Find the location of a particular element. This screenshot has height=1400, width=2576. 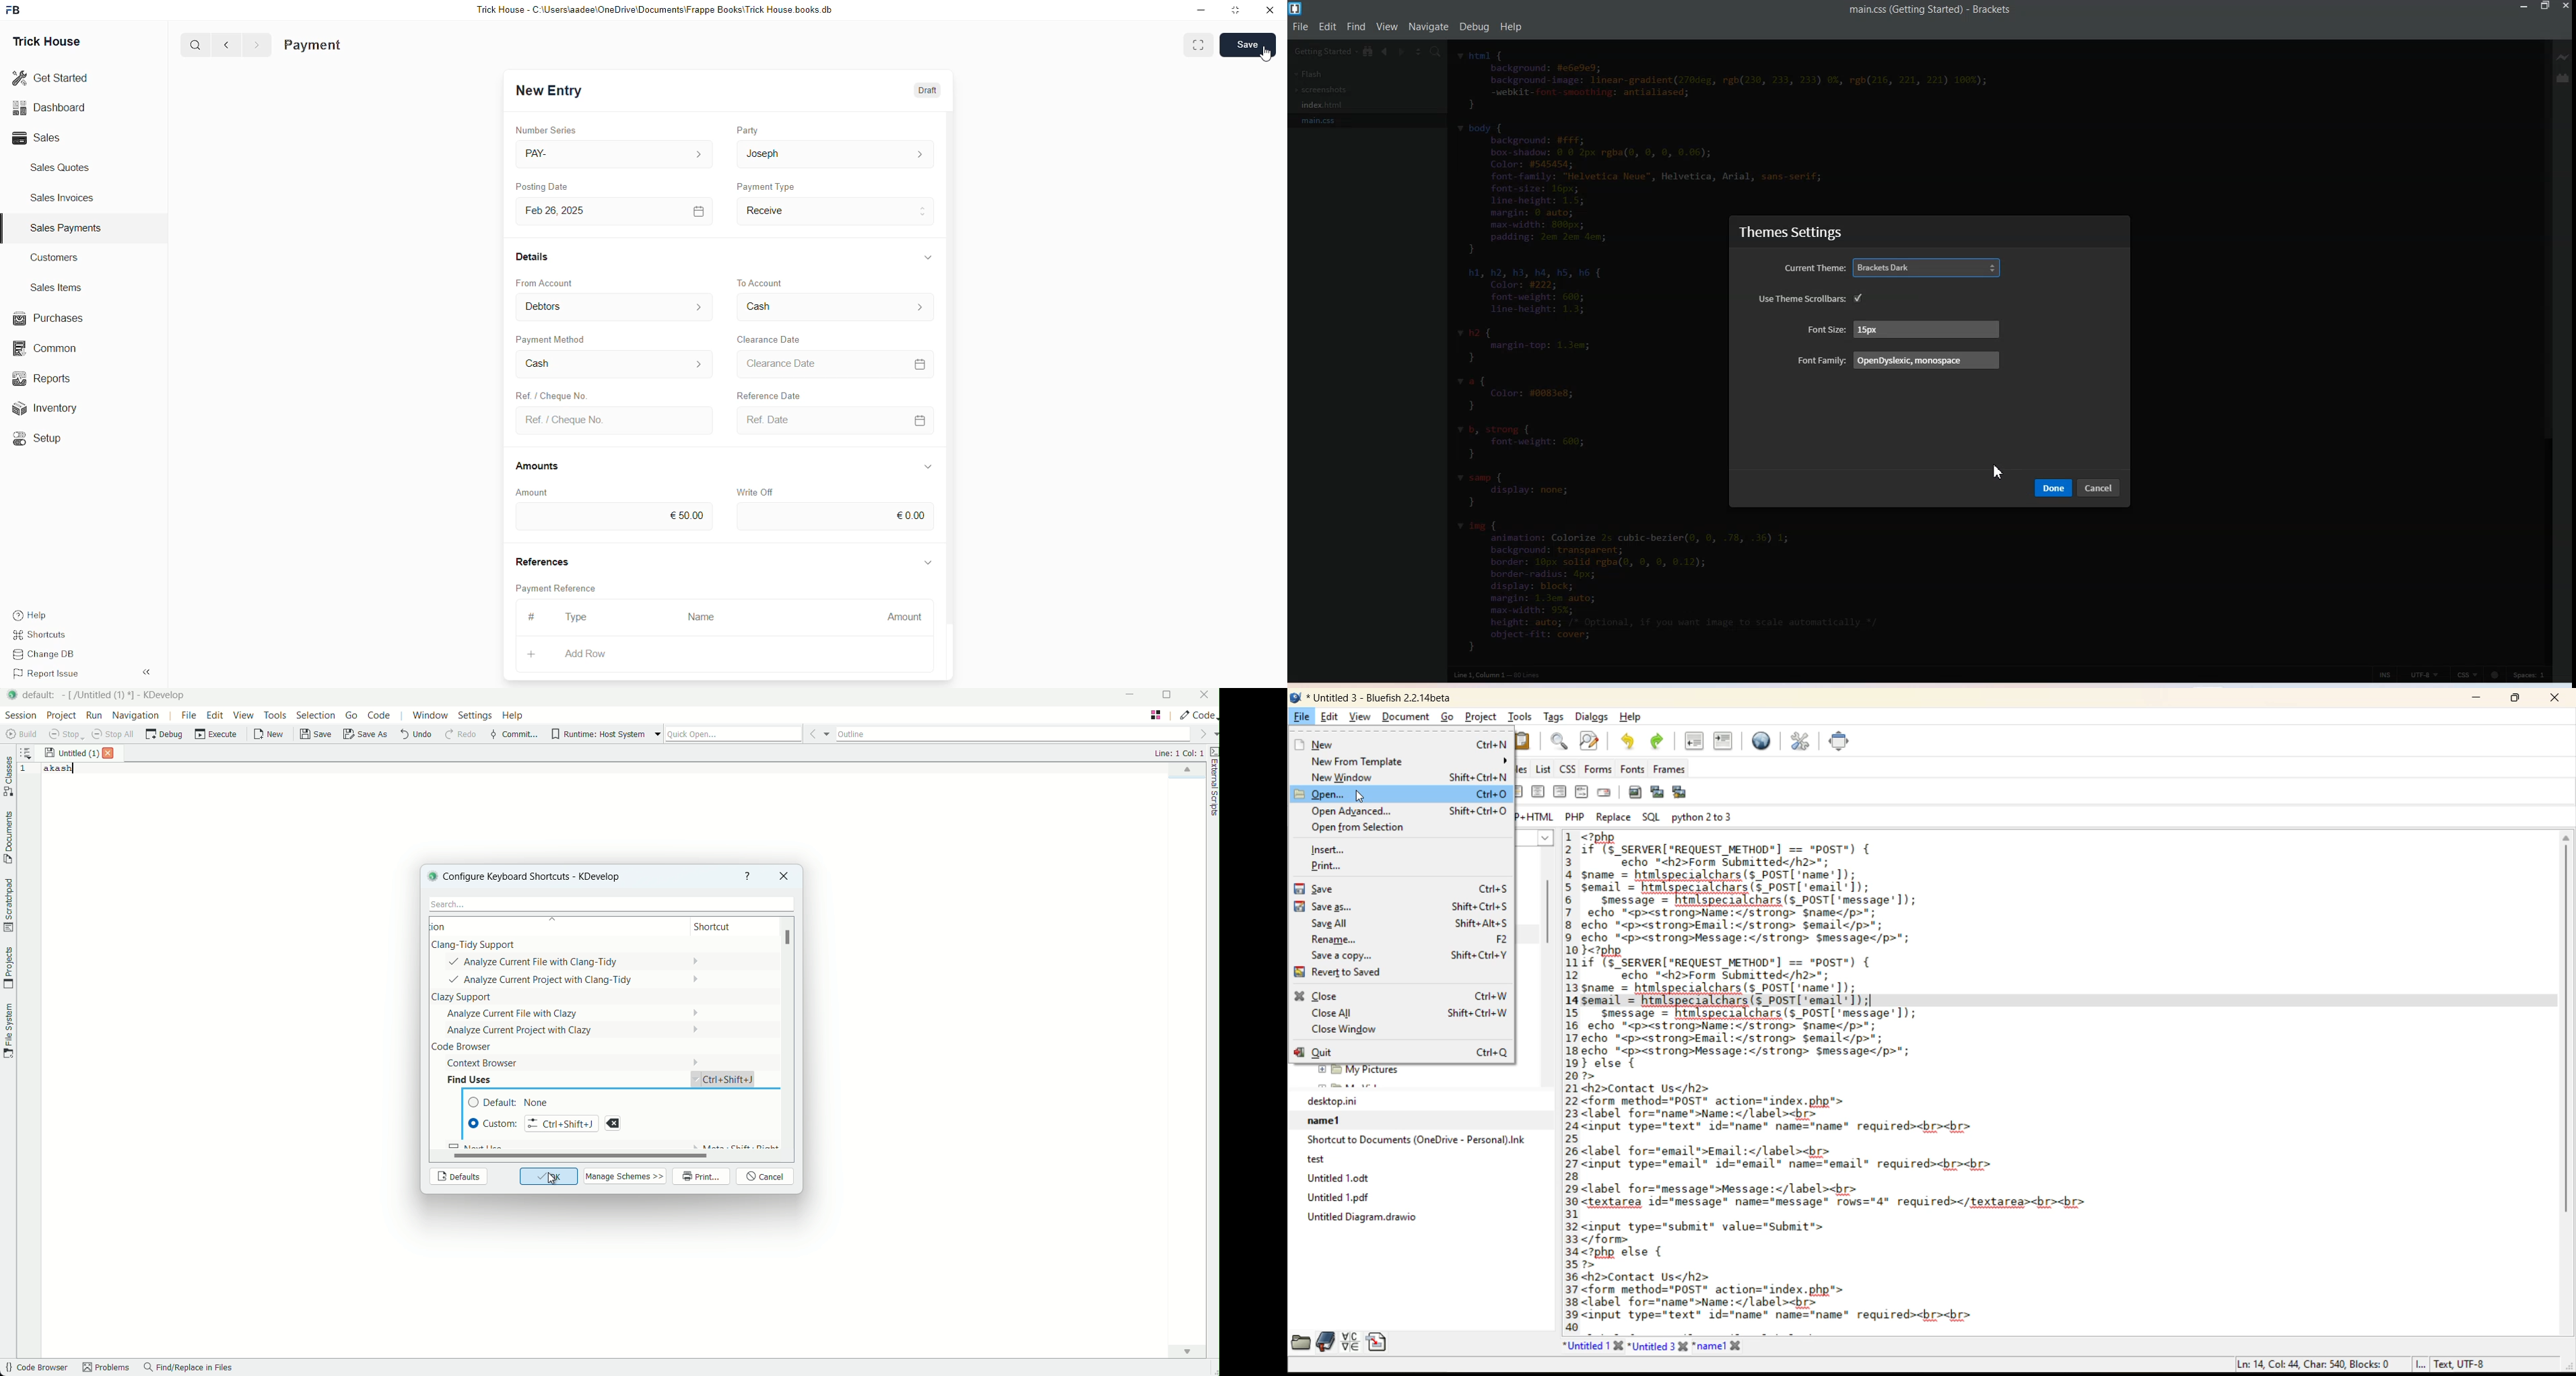

Number Series is located at coordinates (547, 129).